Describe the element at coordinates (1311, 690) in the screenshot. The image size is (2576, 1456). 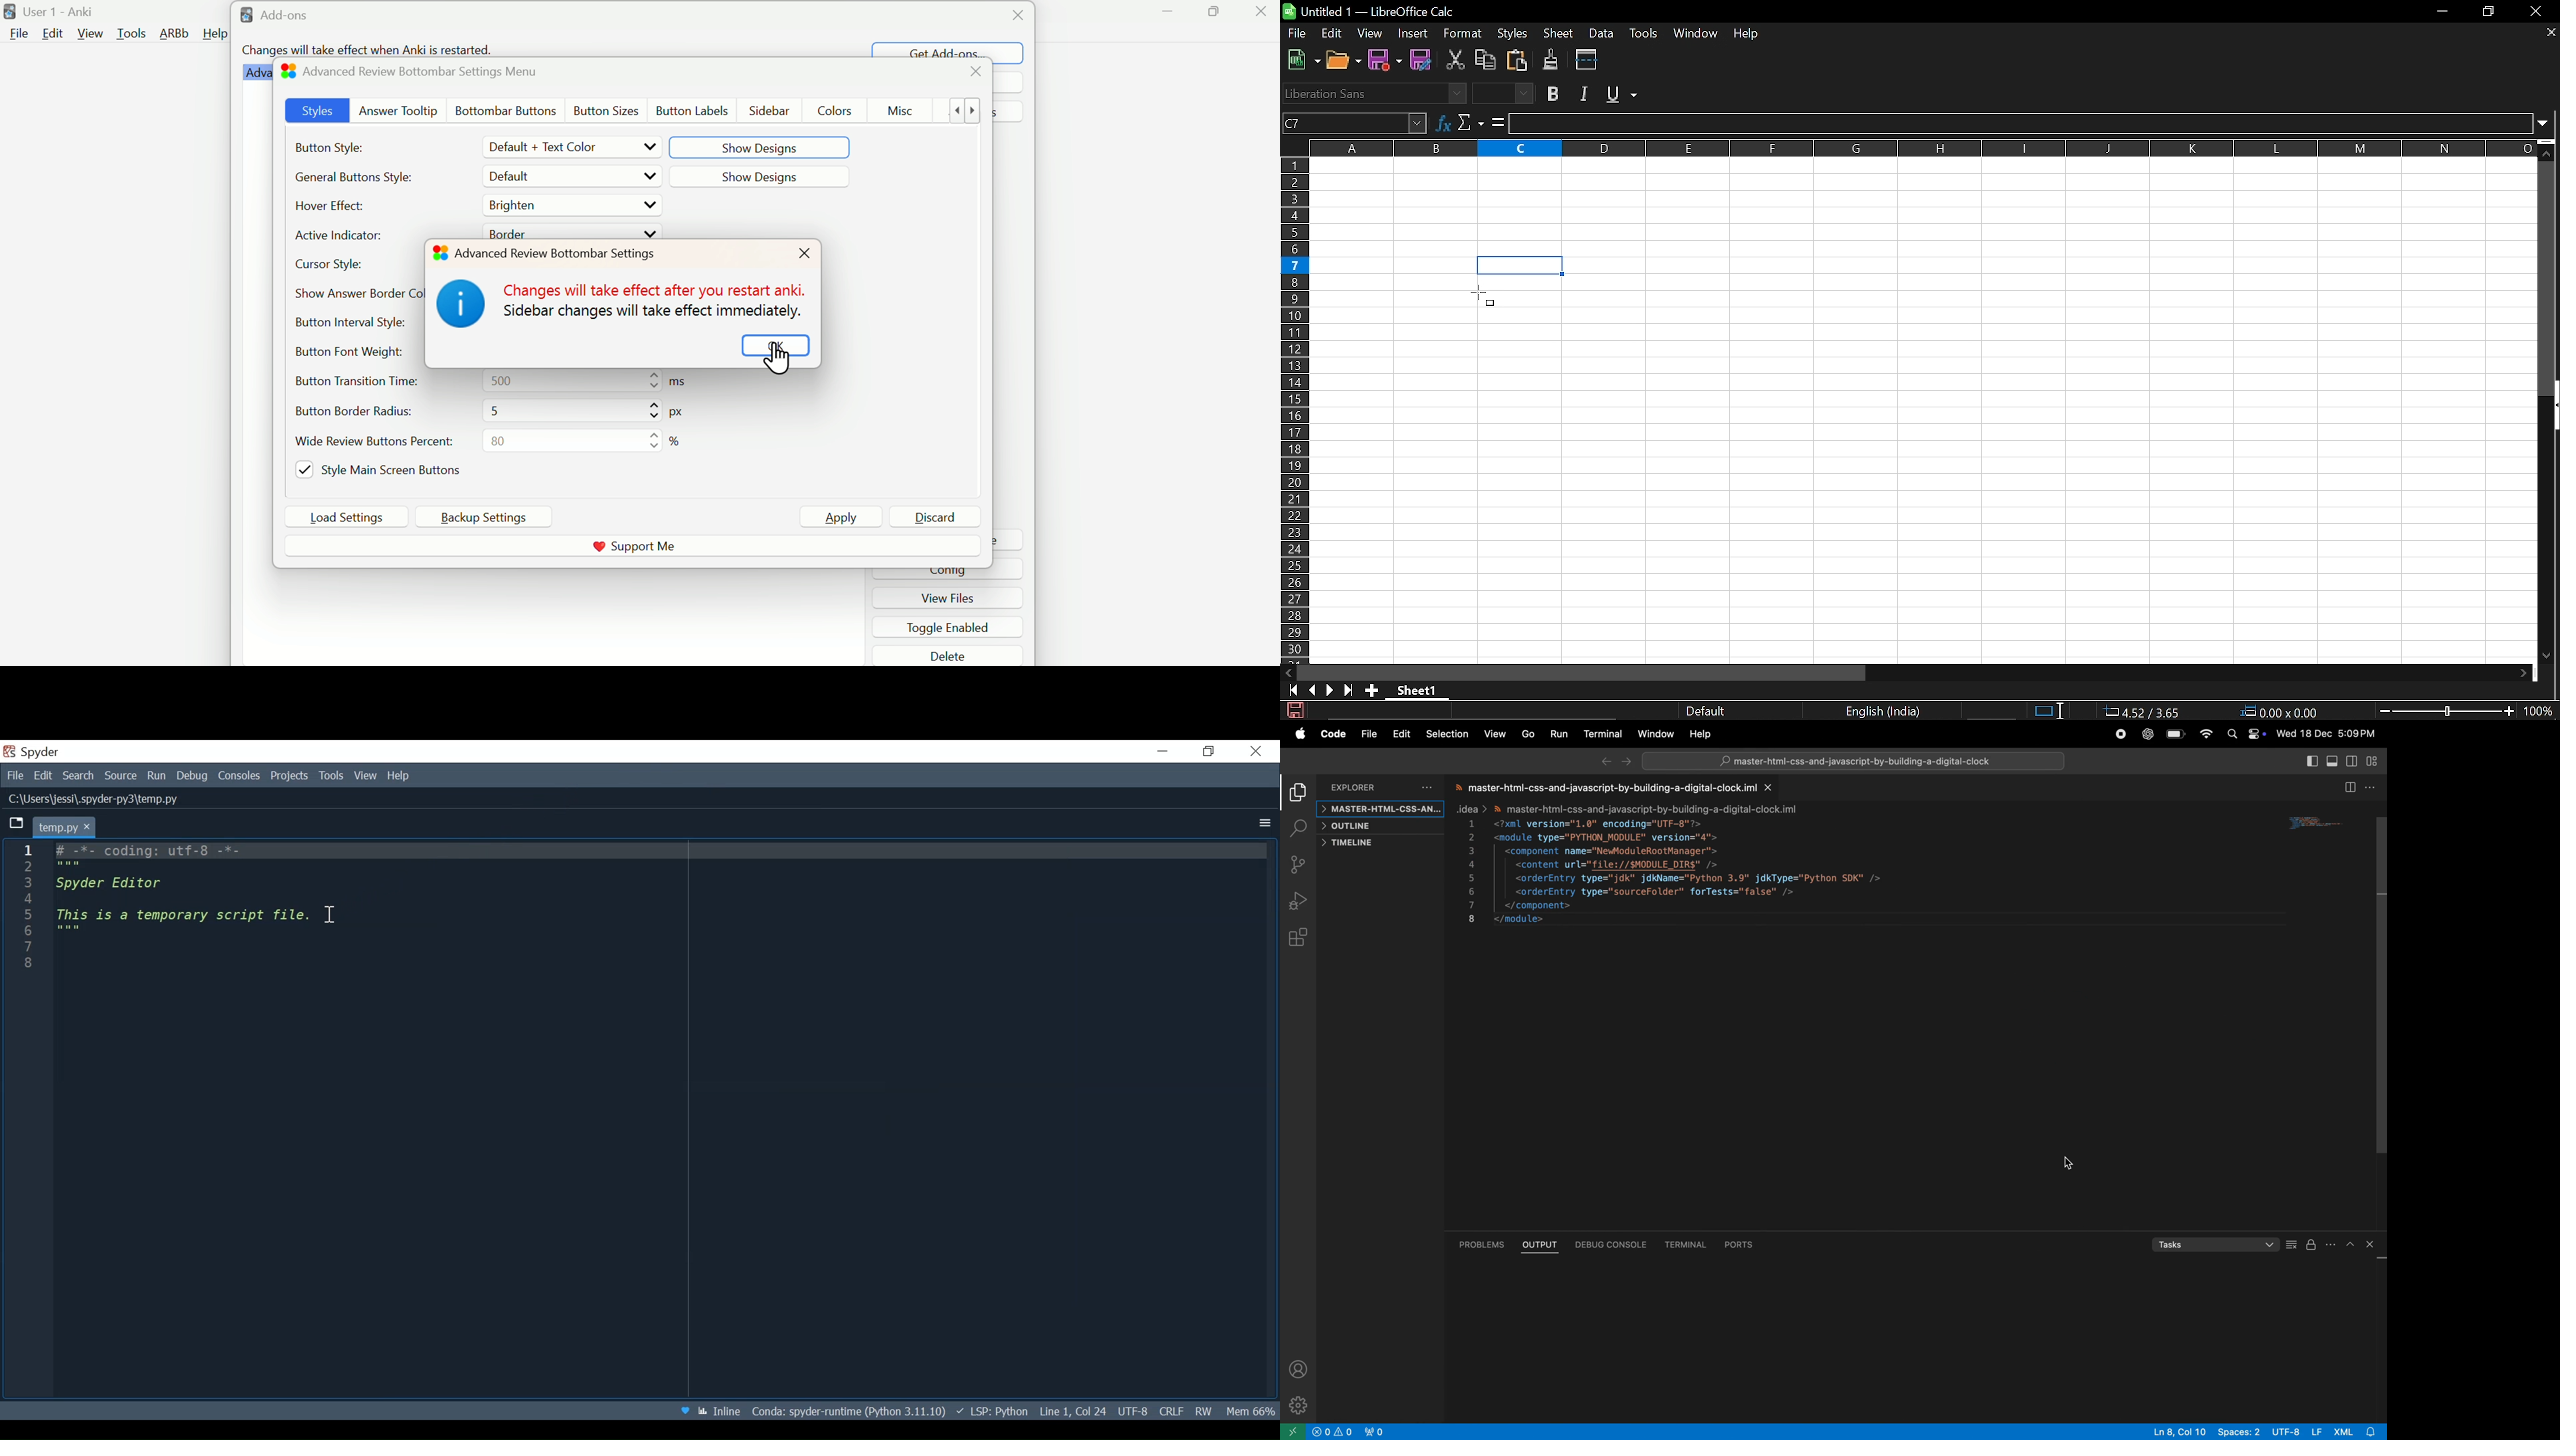
I see `Previous sheet` at that location.